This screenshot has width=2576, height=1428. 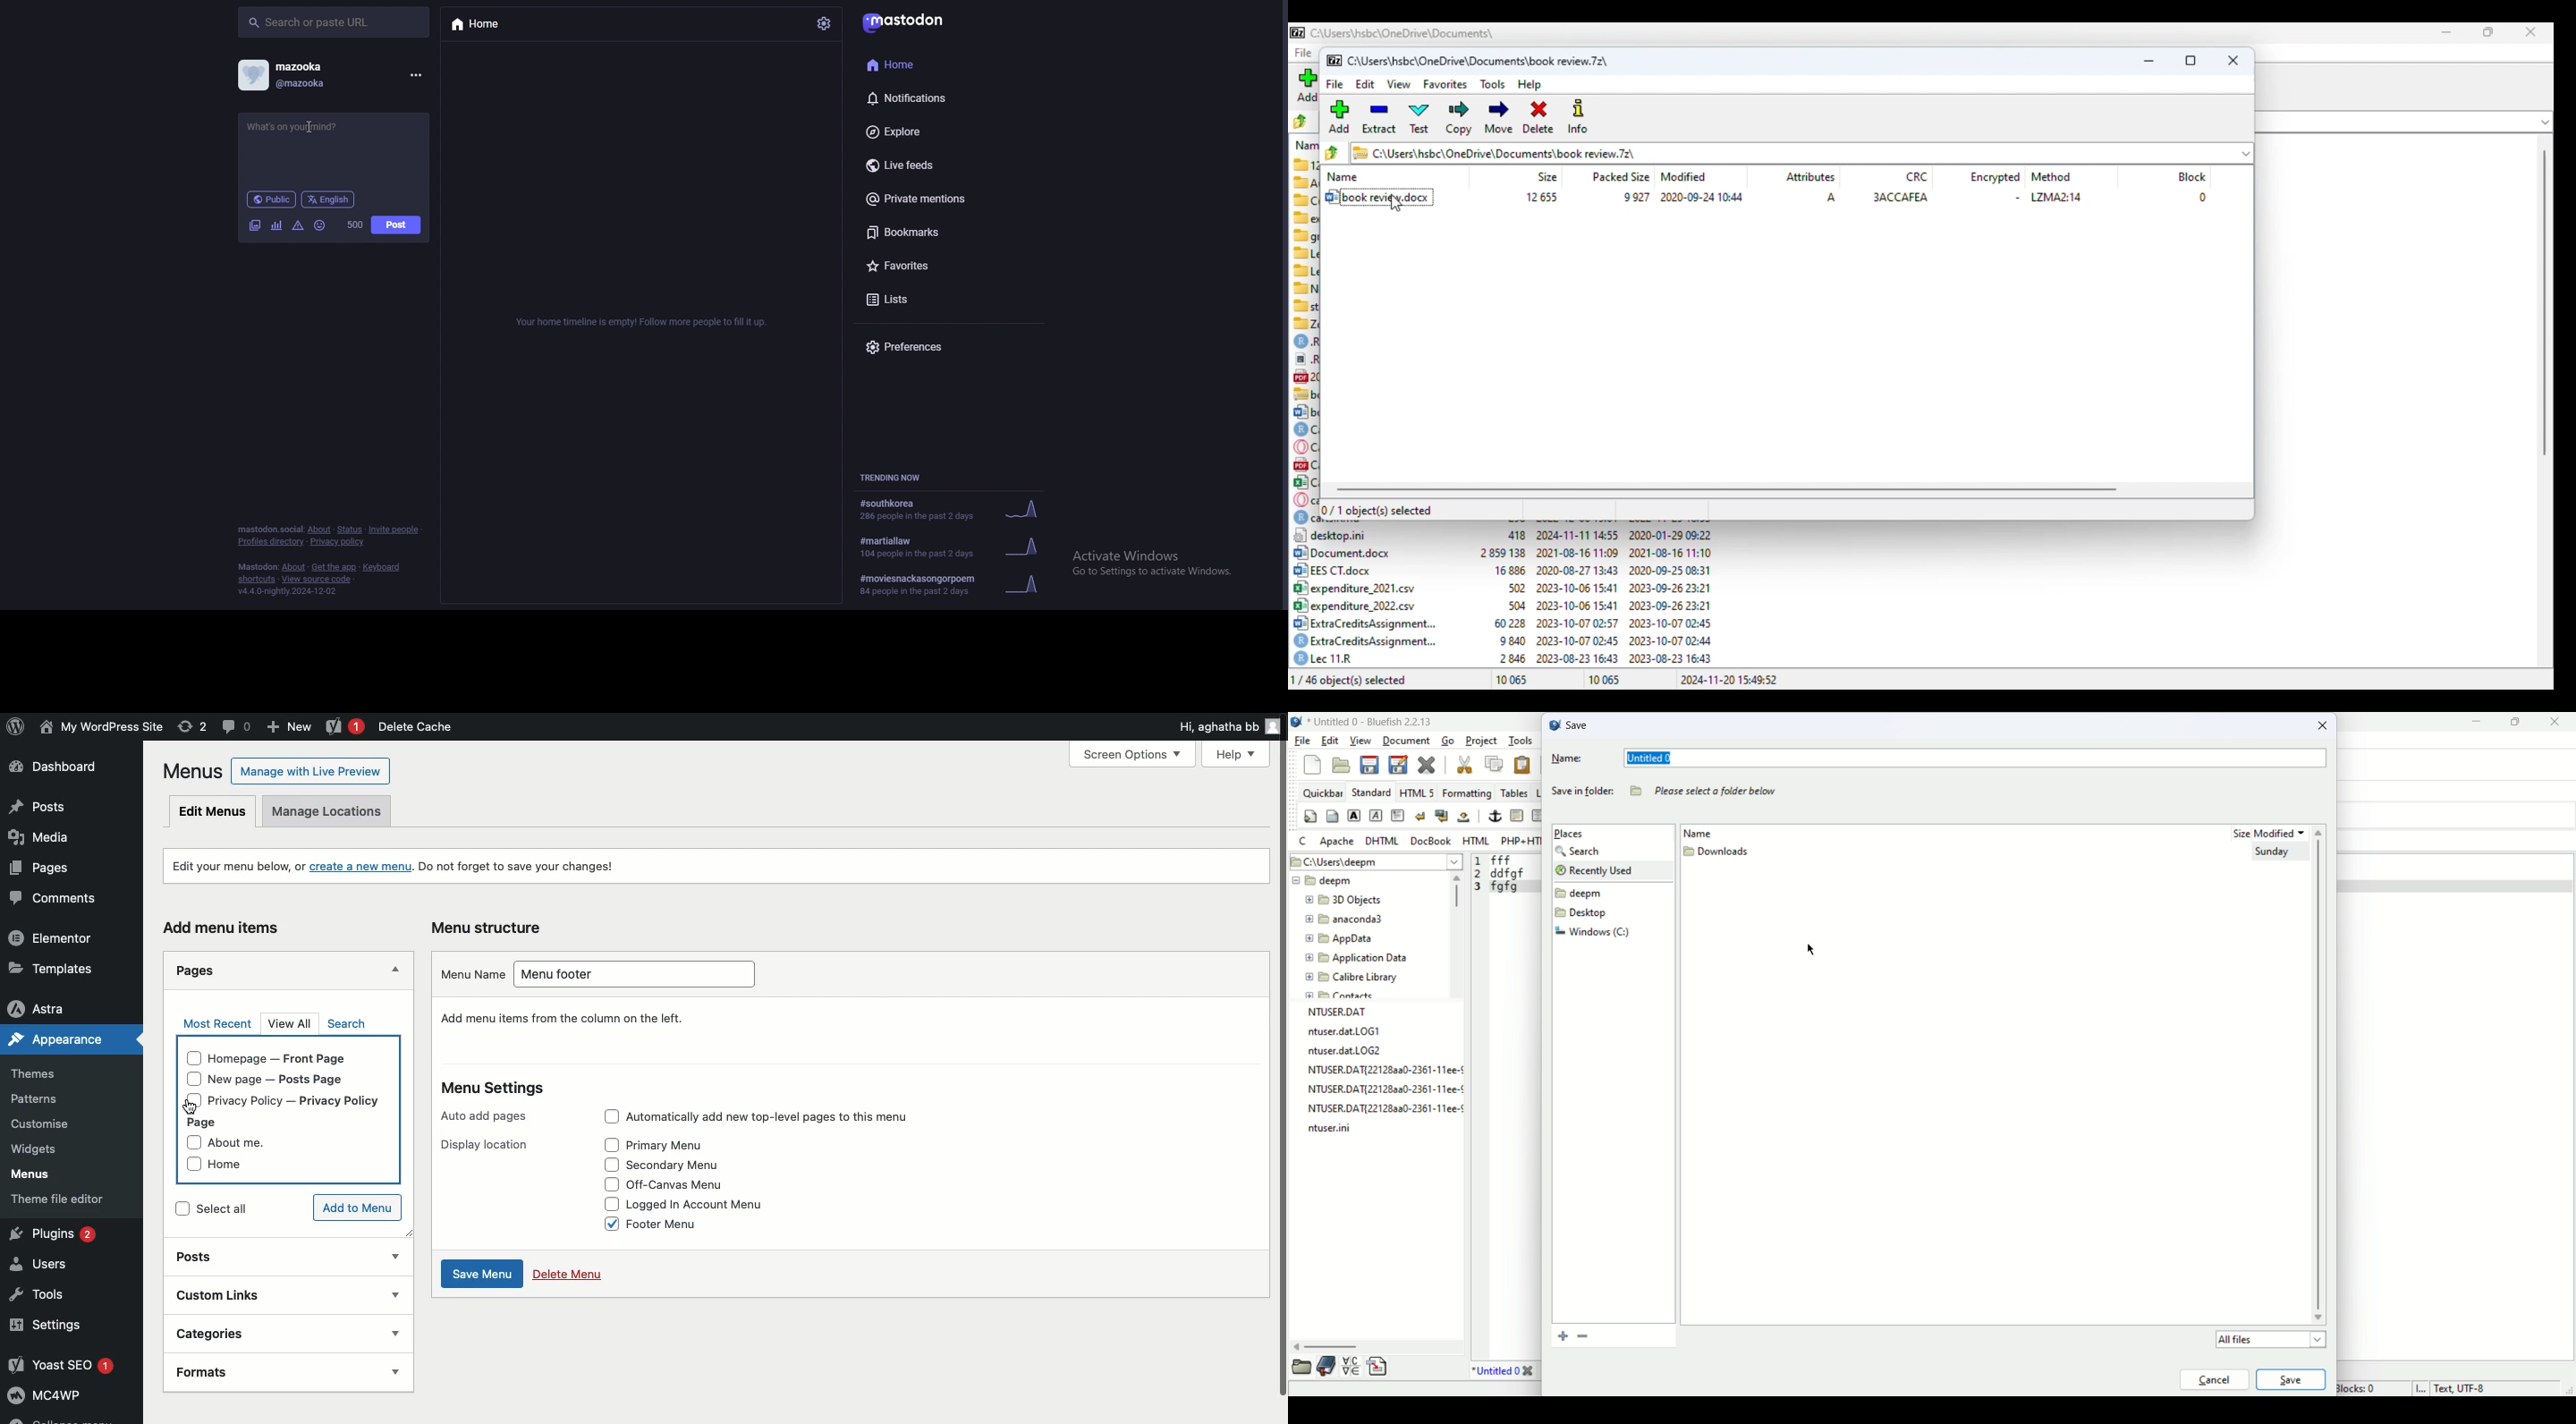 I want to click on window, so click(x=1595, y=933).